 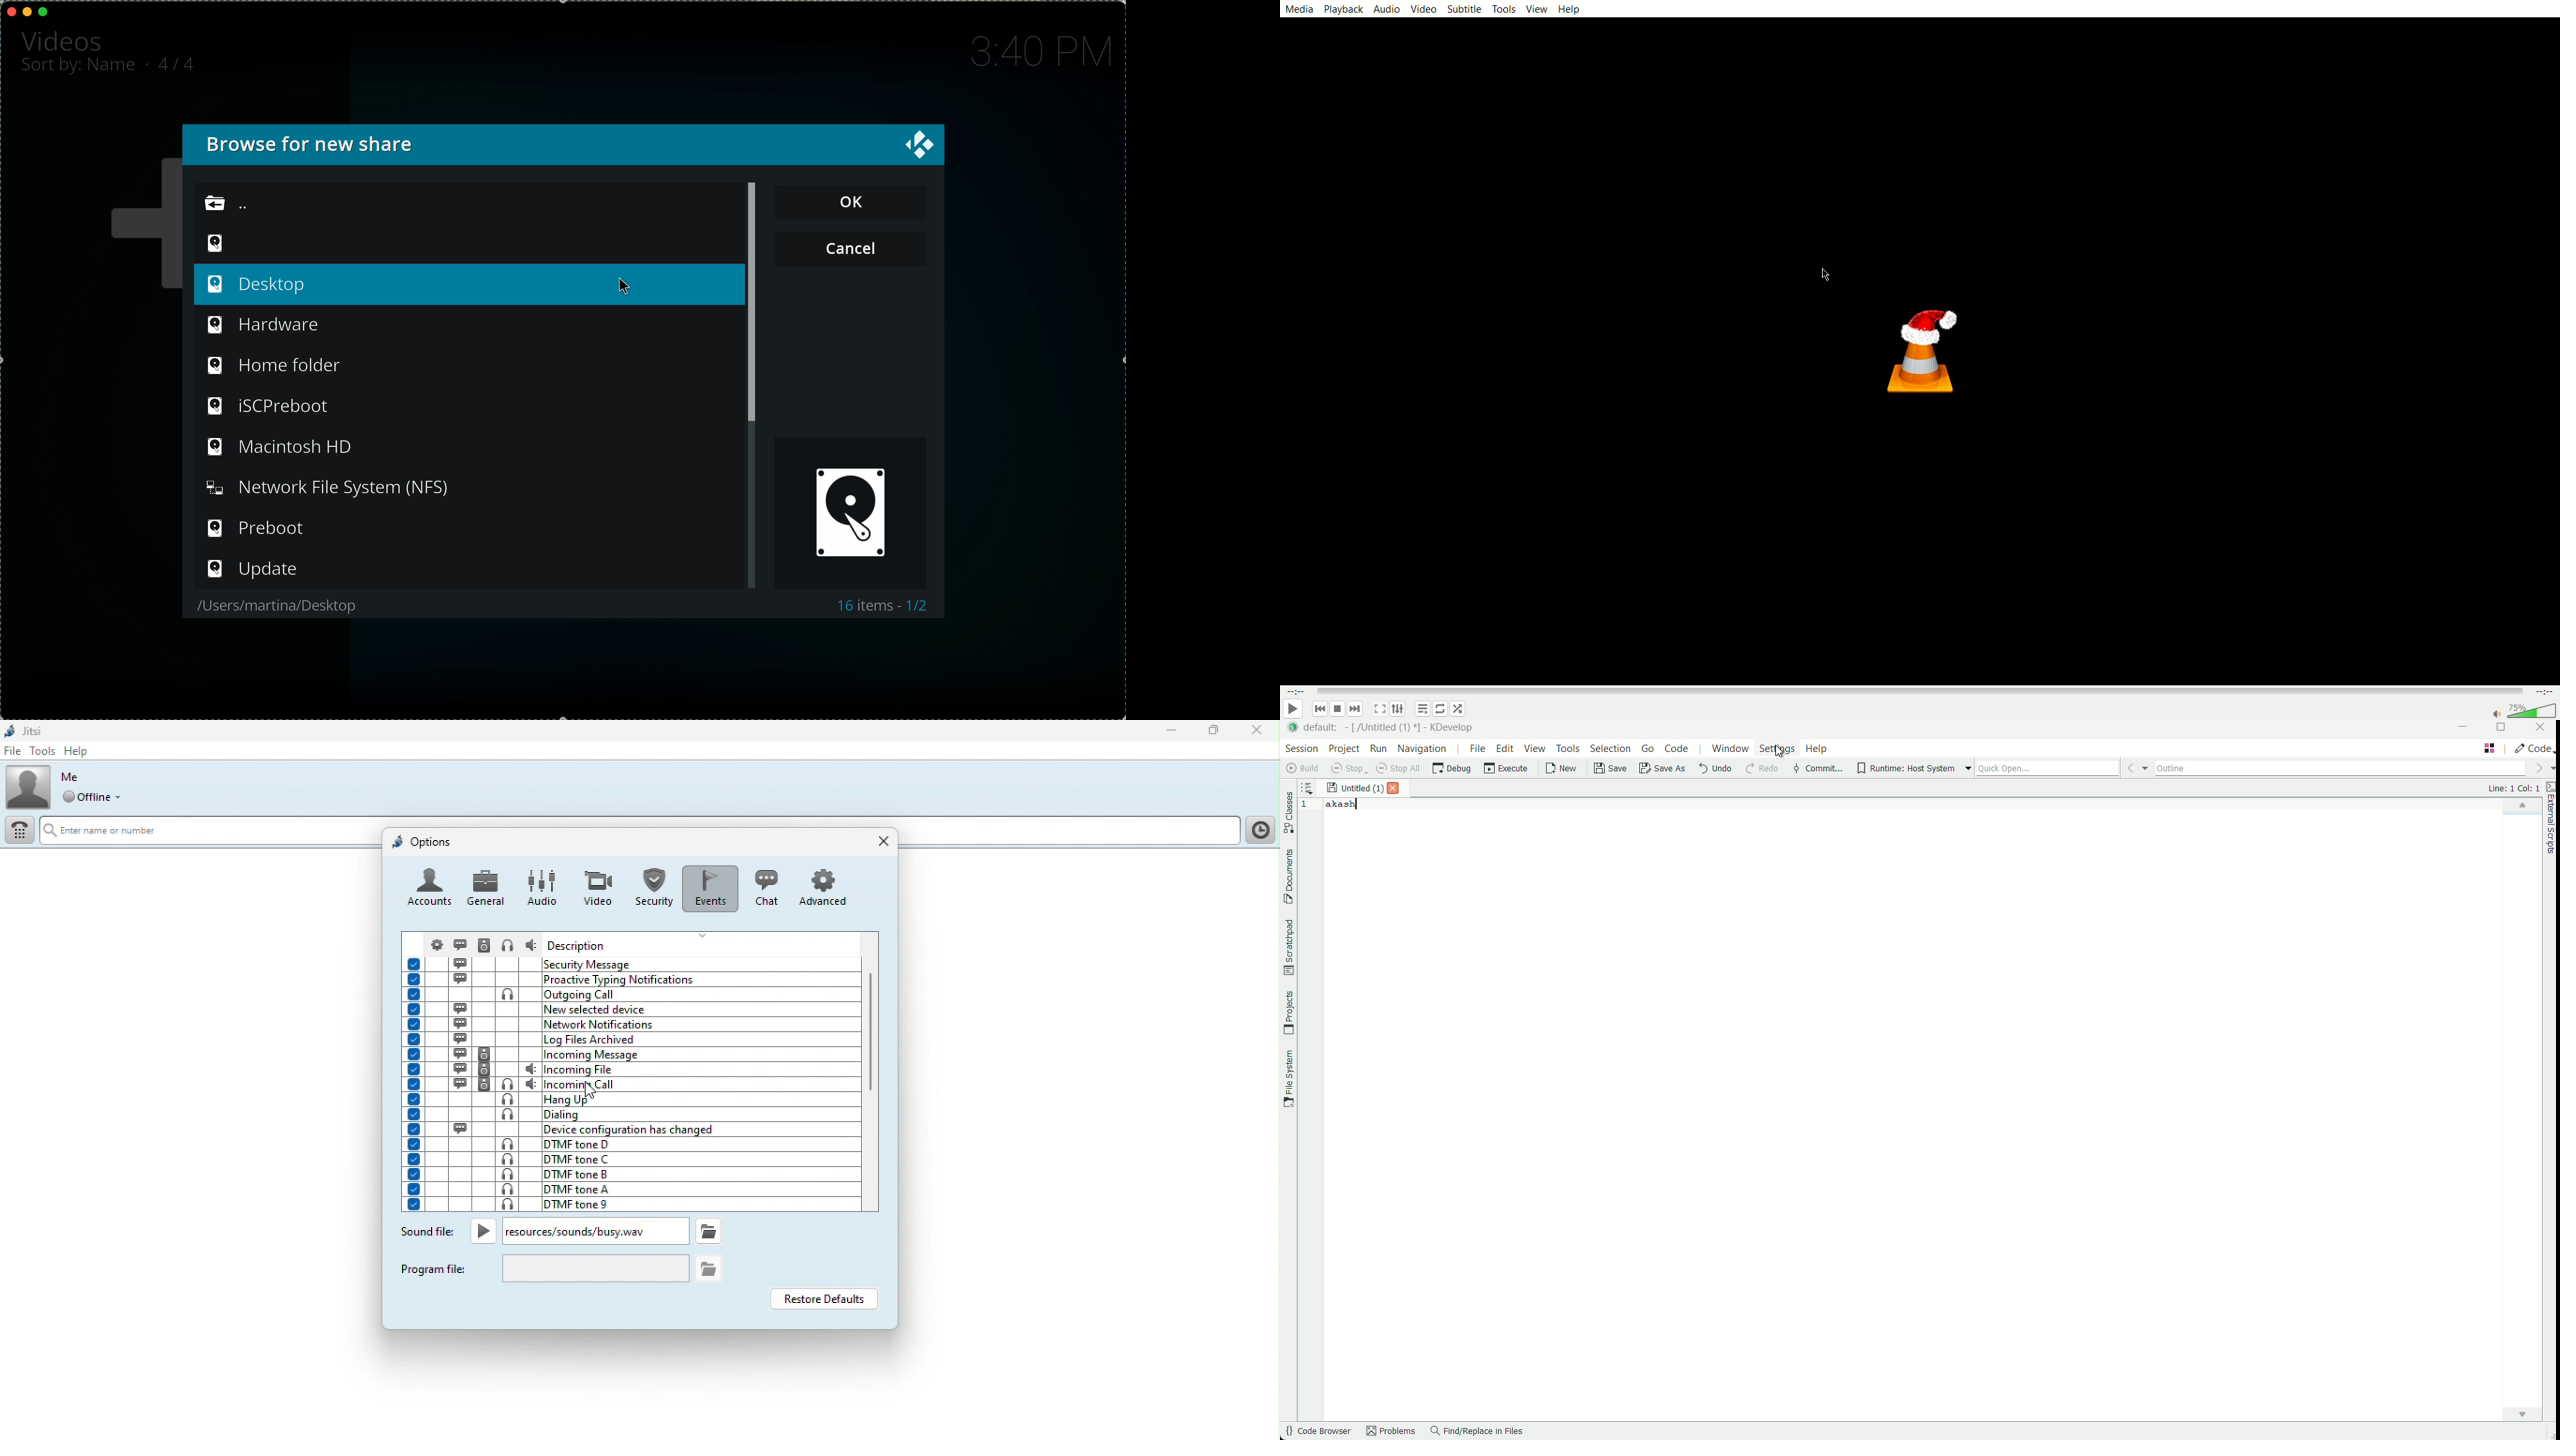 I want to click on sort by: name, so click(x=80, y=68).